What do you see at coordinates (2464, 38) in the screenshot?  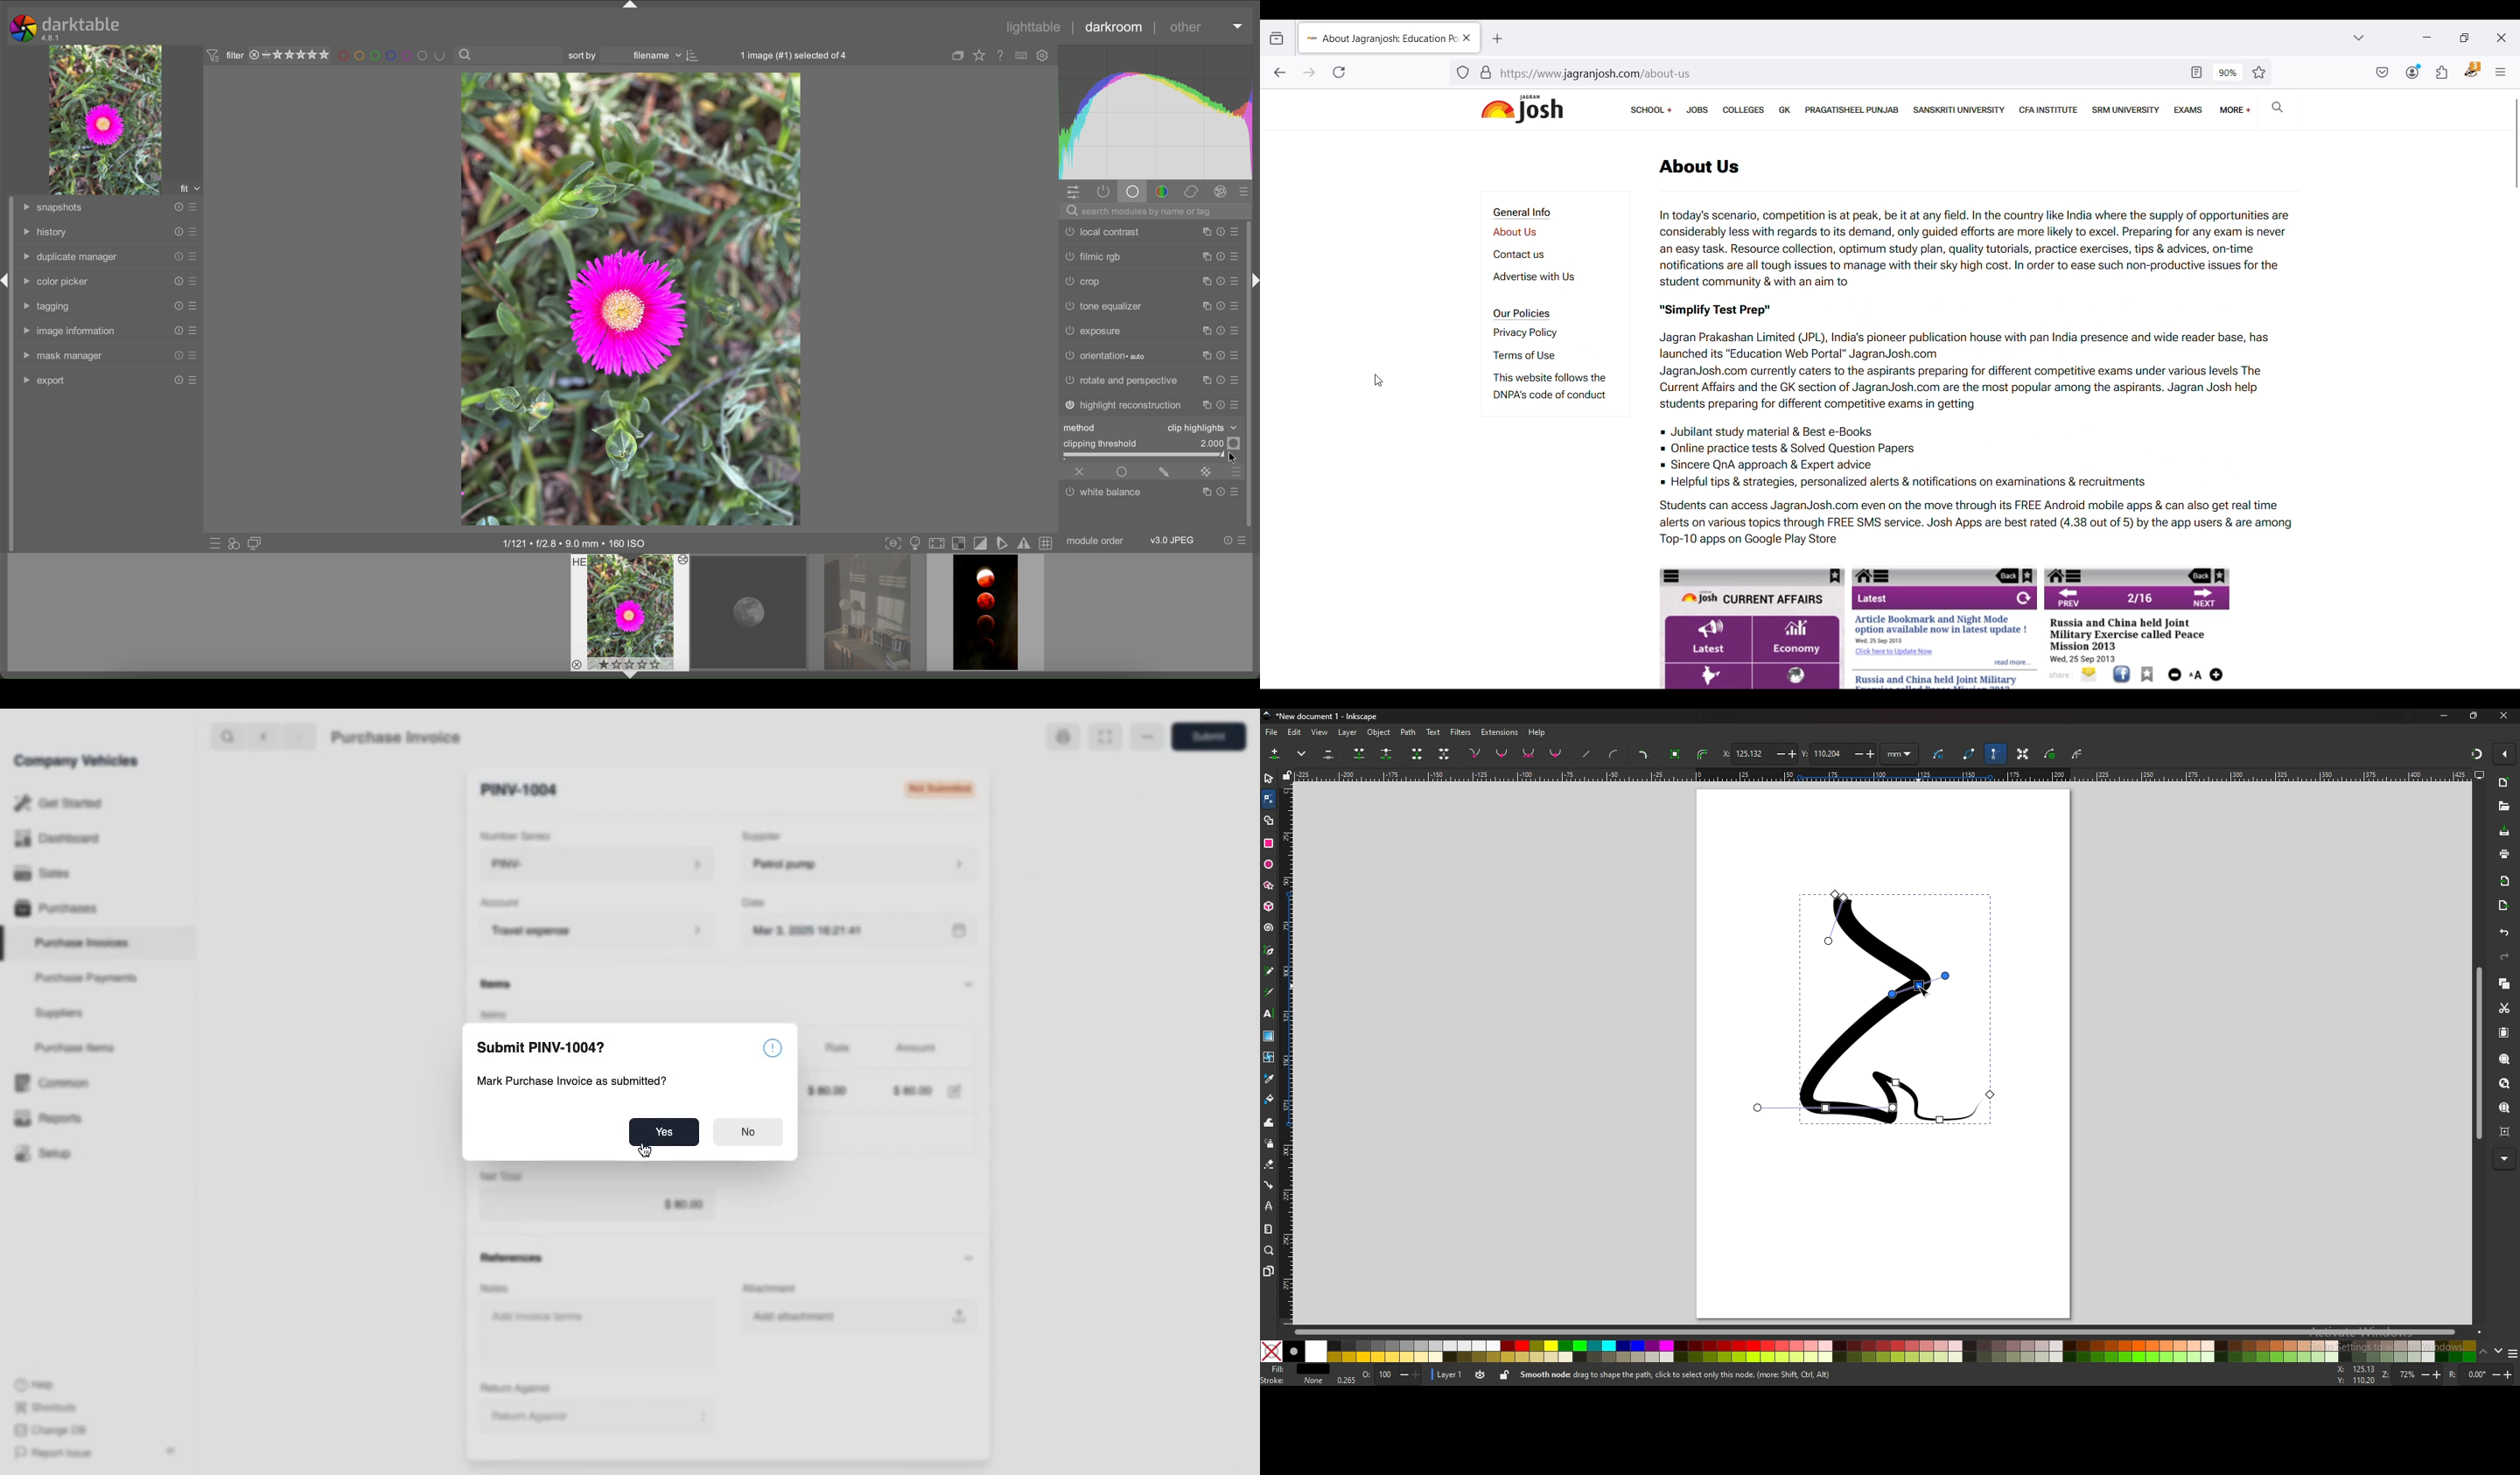 I see `Show interface in a smaller tab` at bounding box center [2464, 38].